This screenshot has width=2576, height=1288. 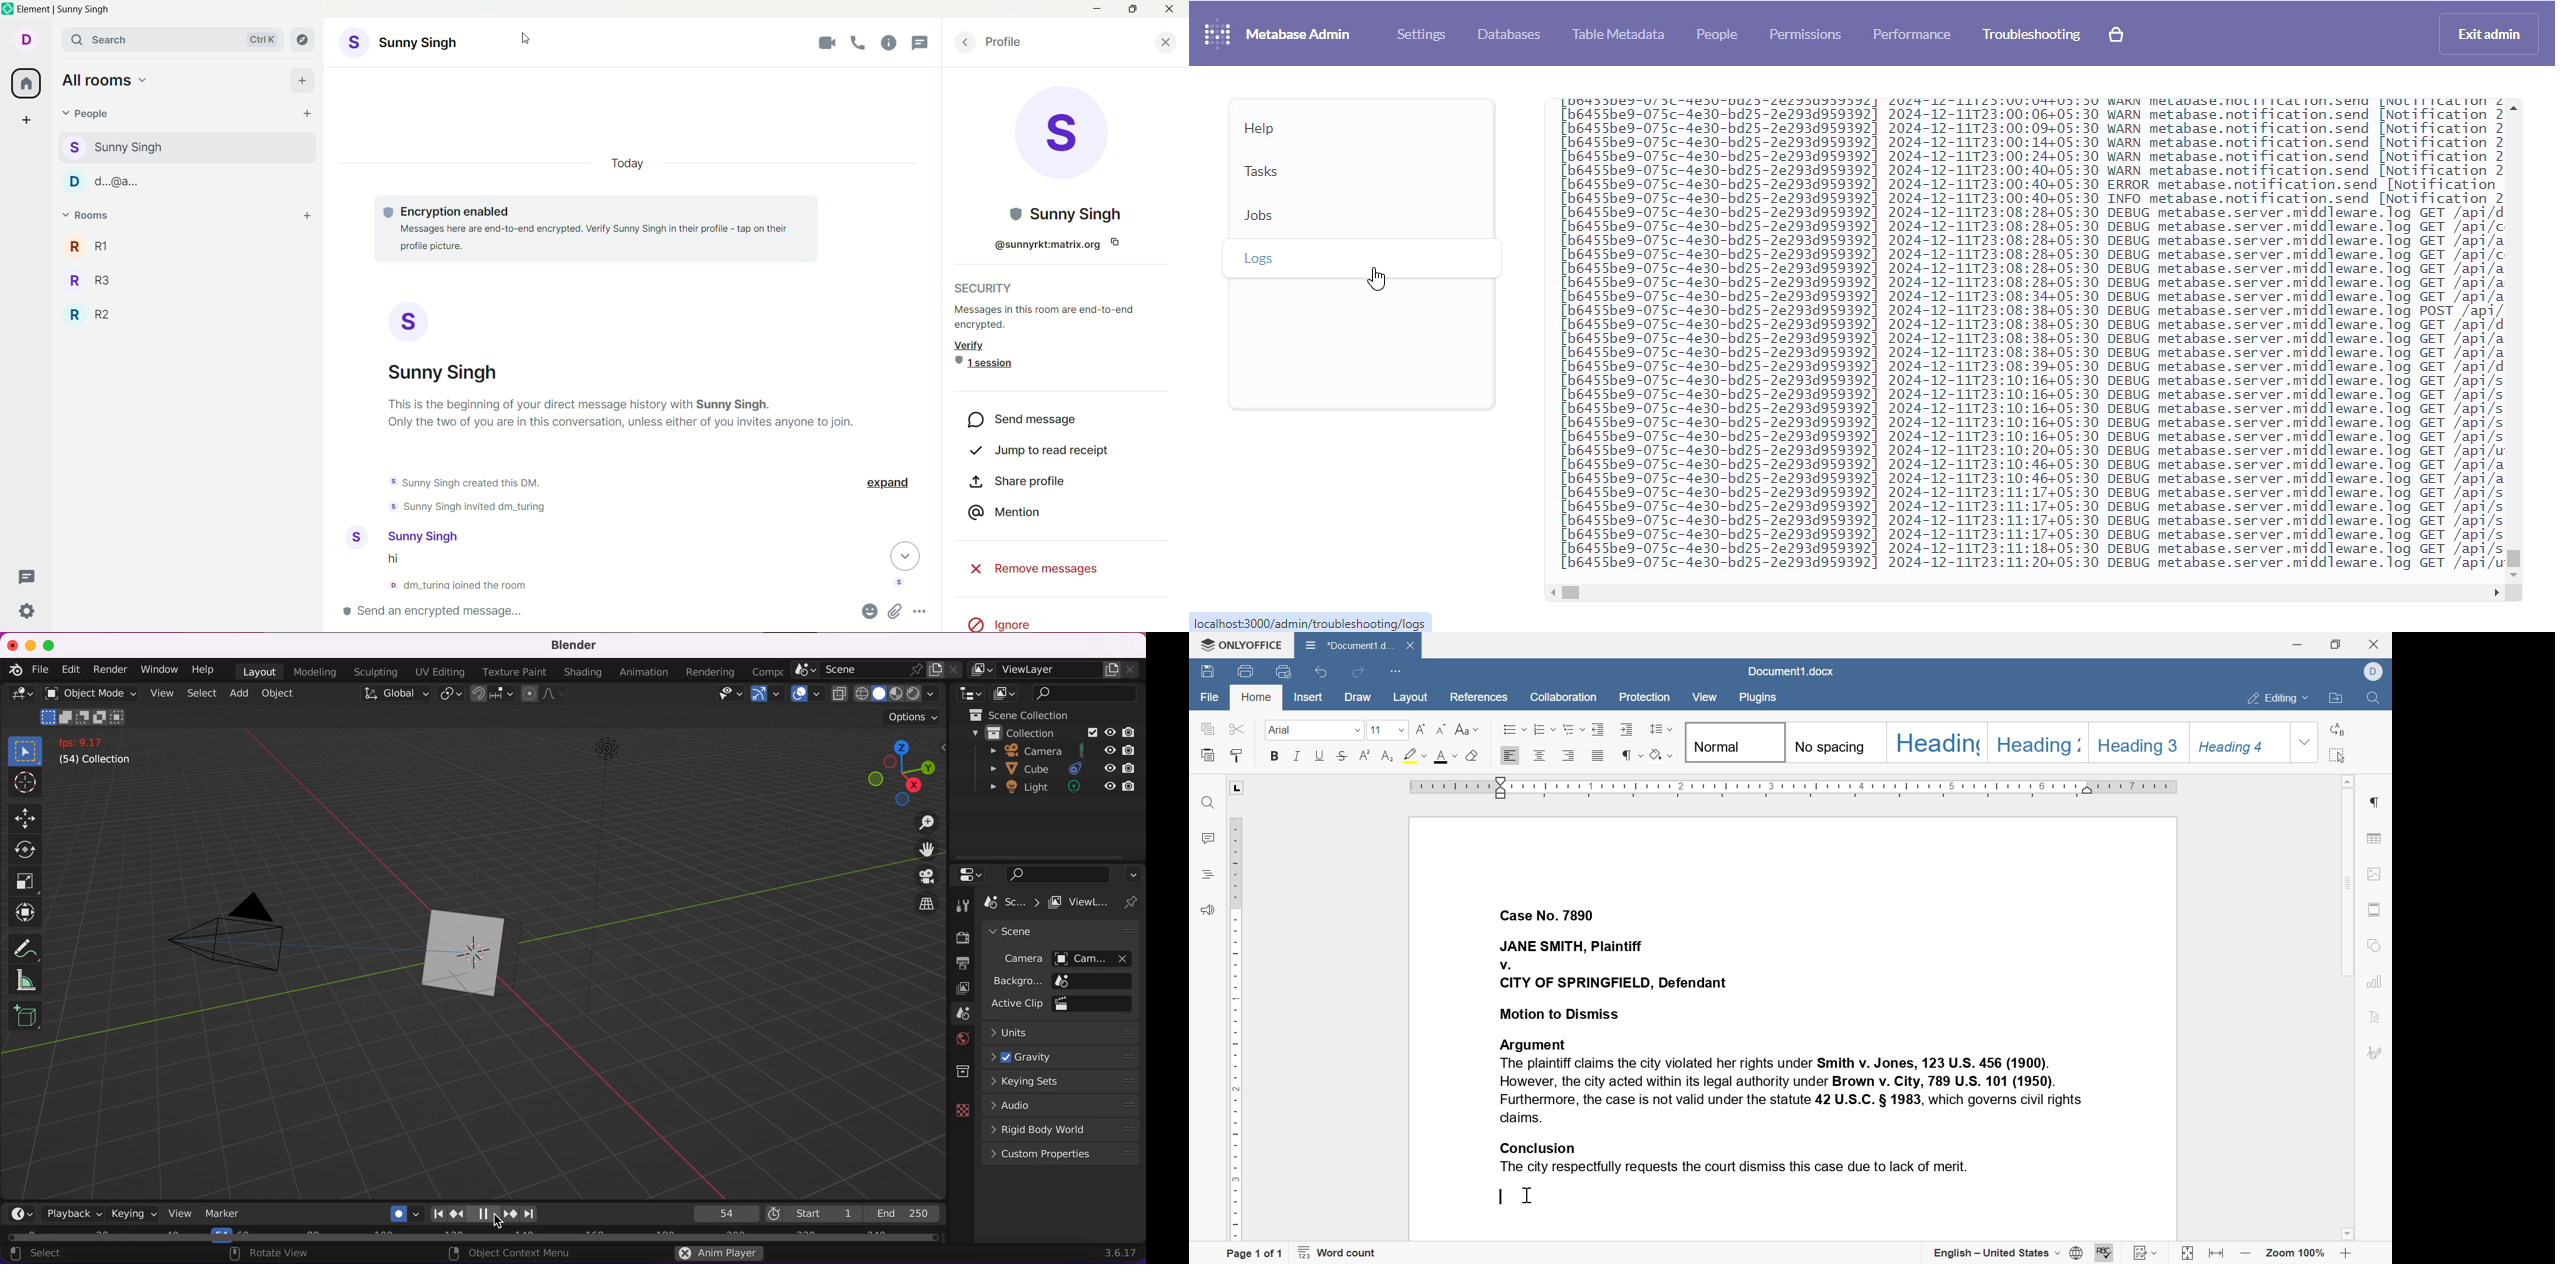 I want to click on remove message, so click(x=1028, y=567).